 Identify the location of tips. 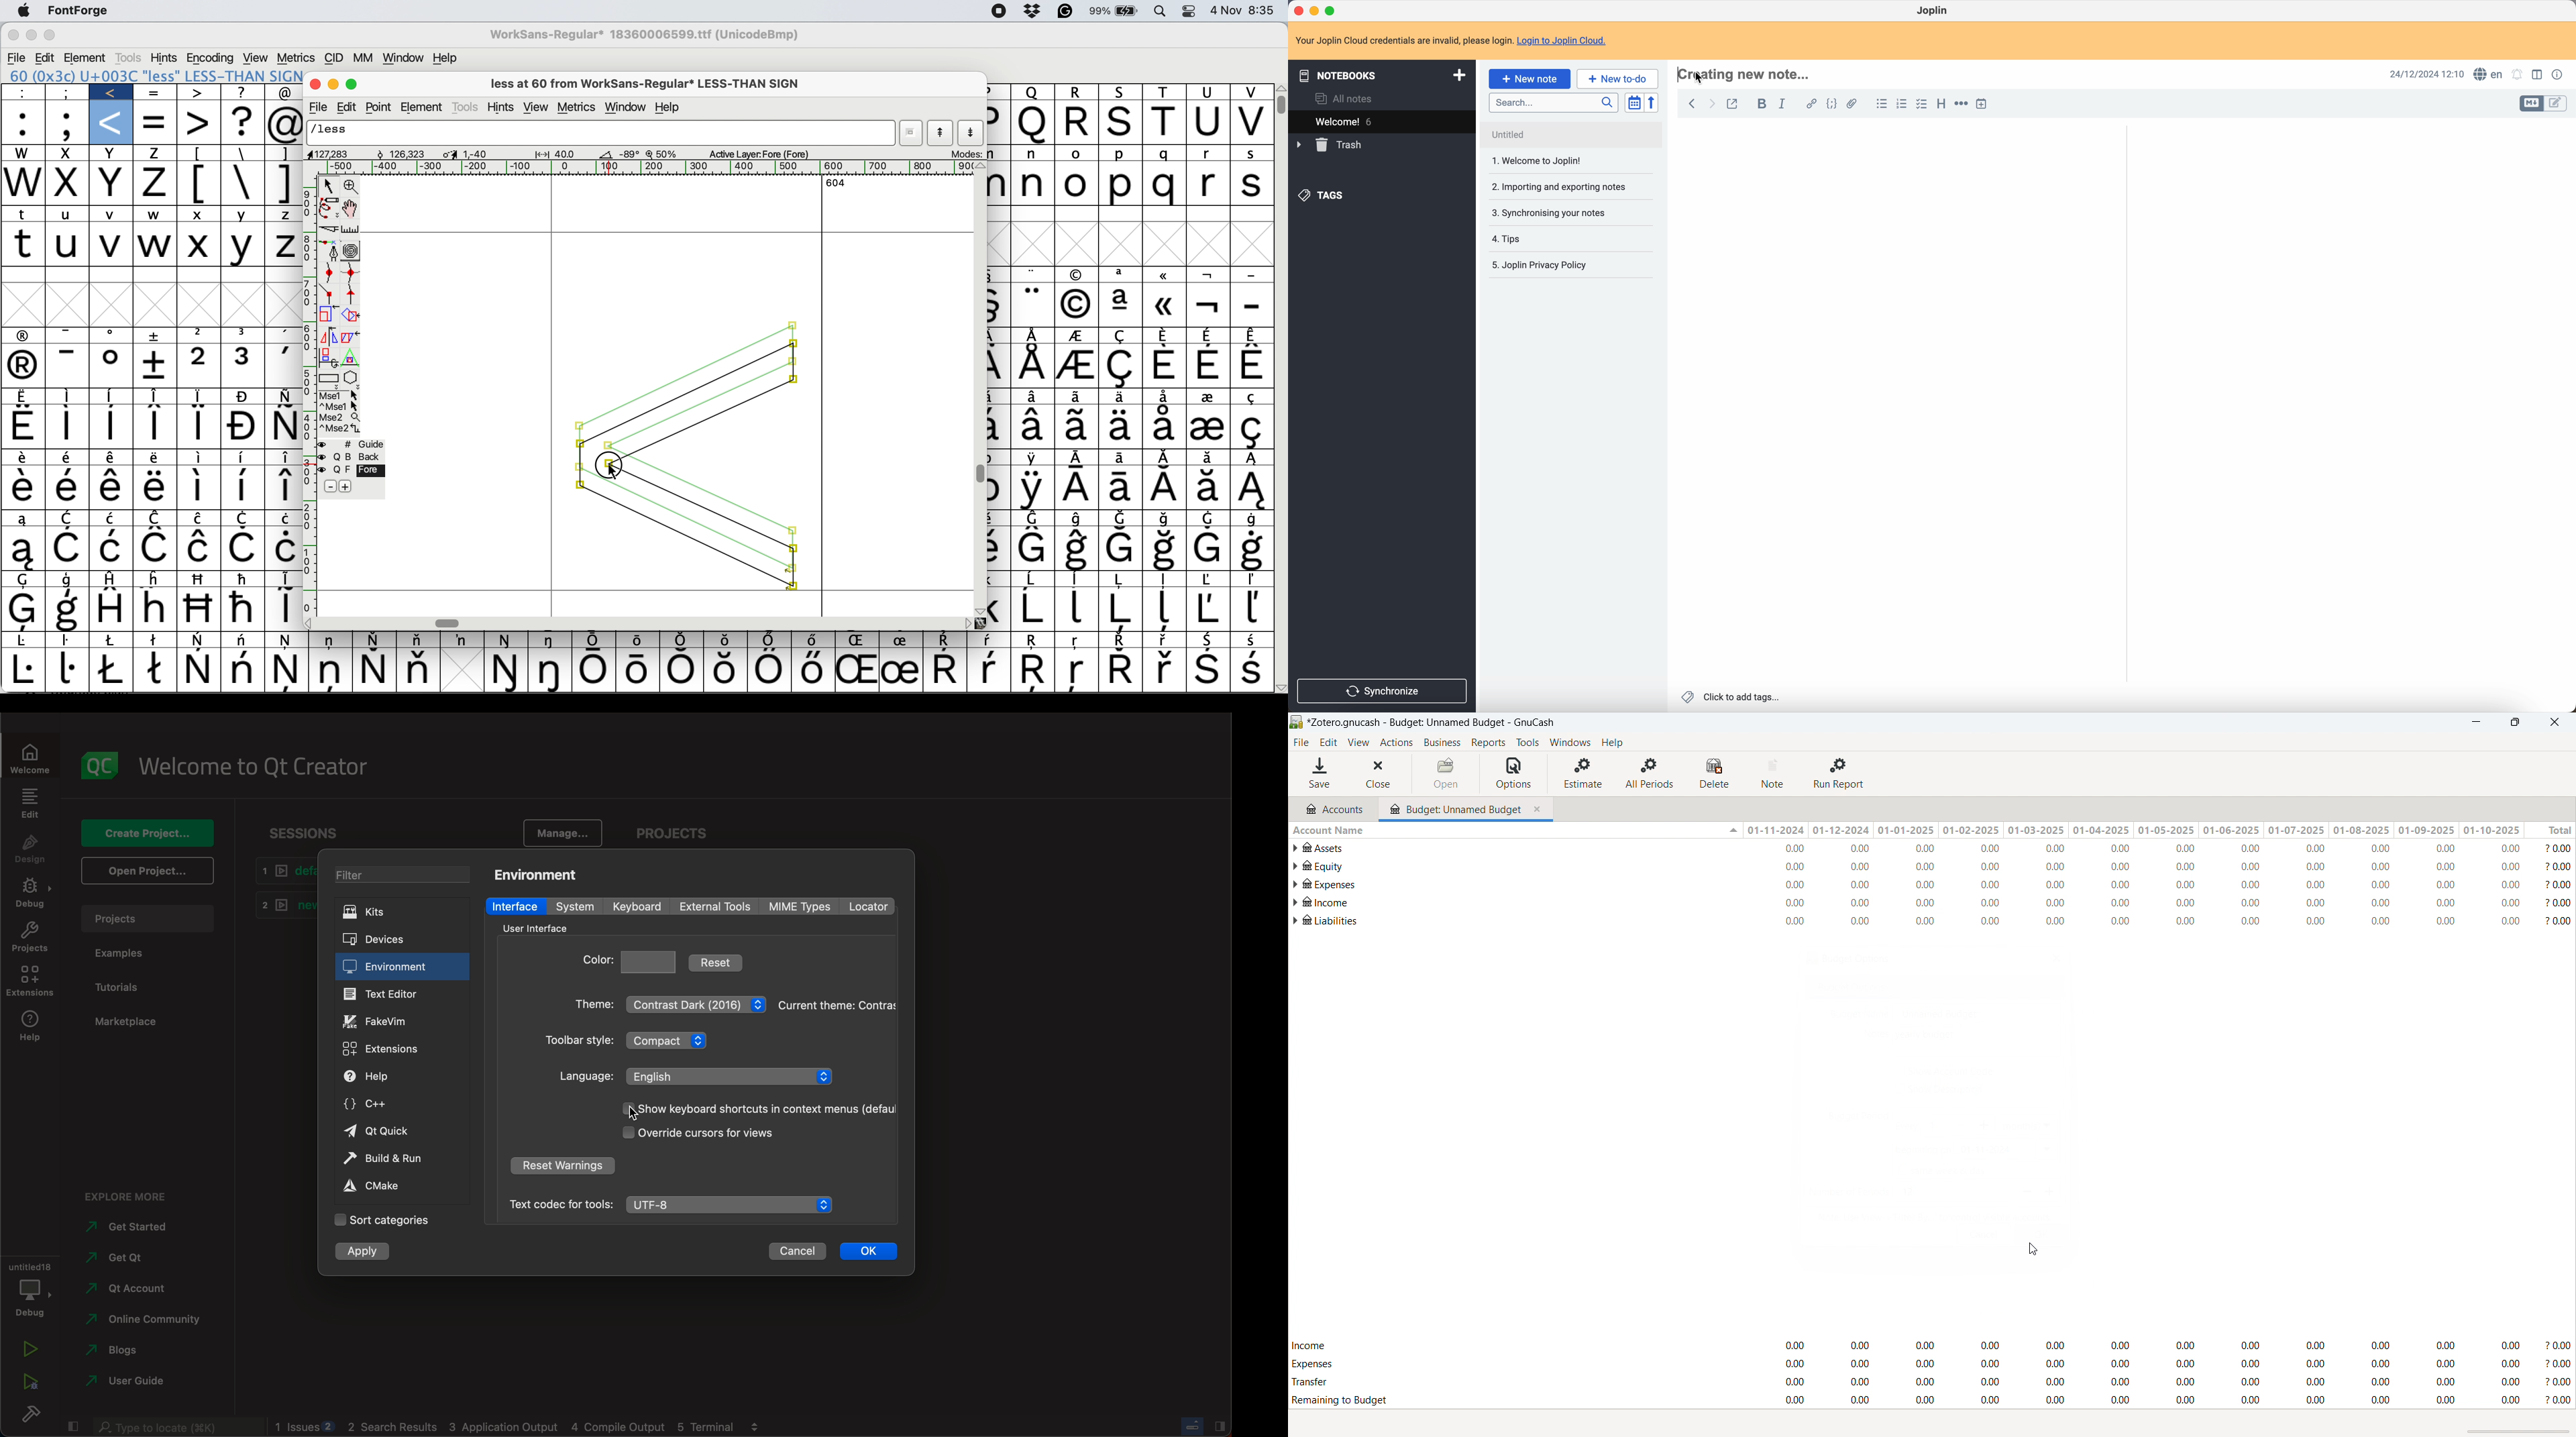
(1552, 239).